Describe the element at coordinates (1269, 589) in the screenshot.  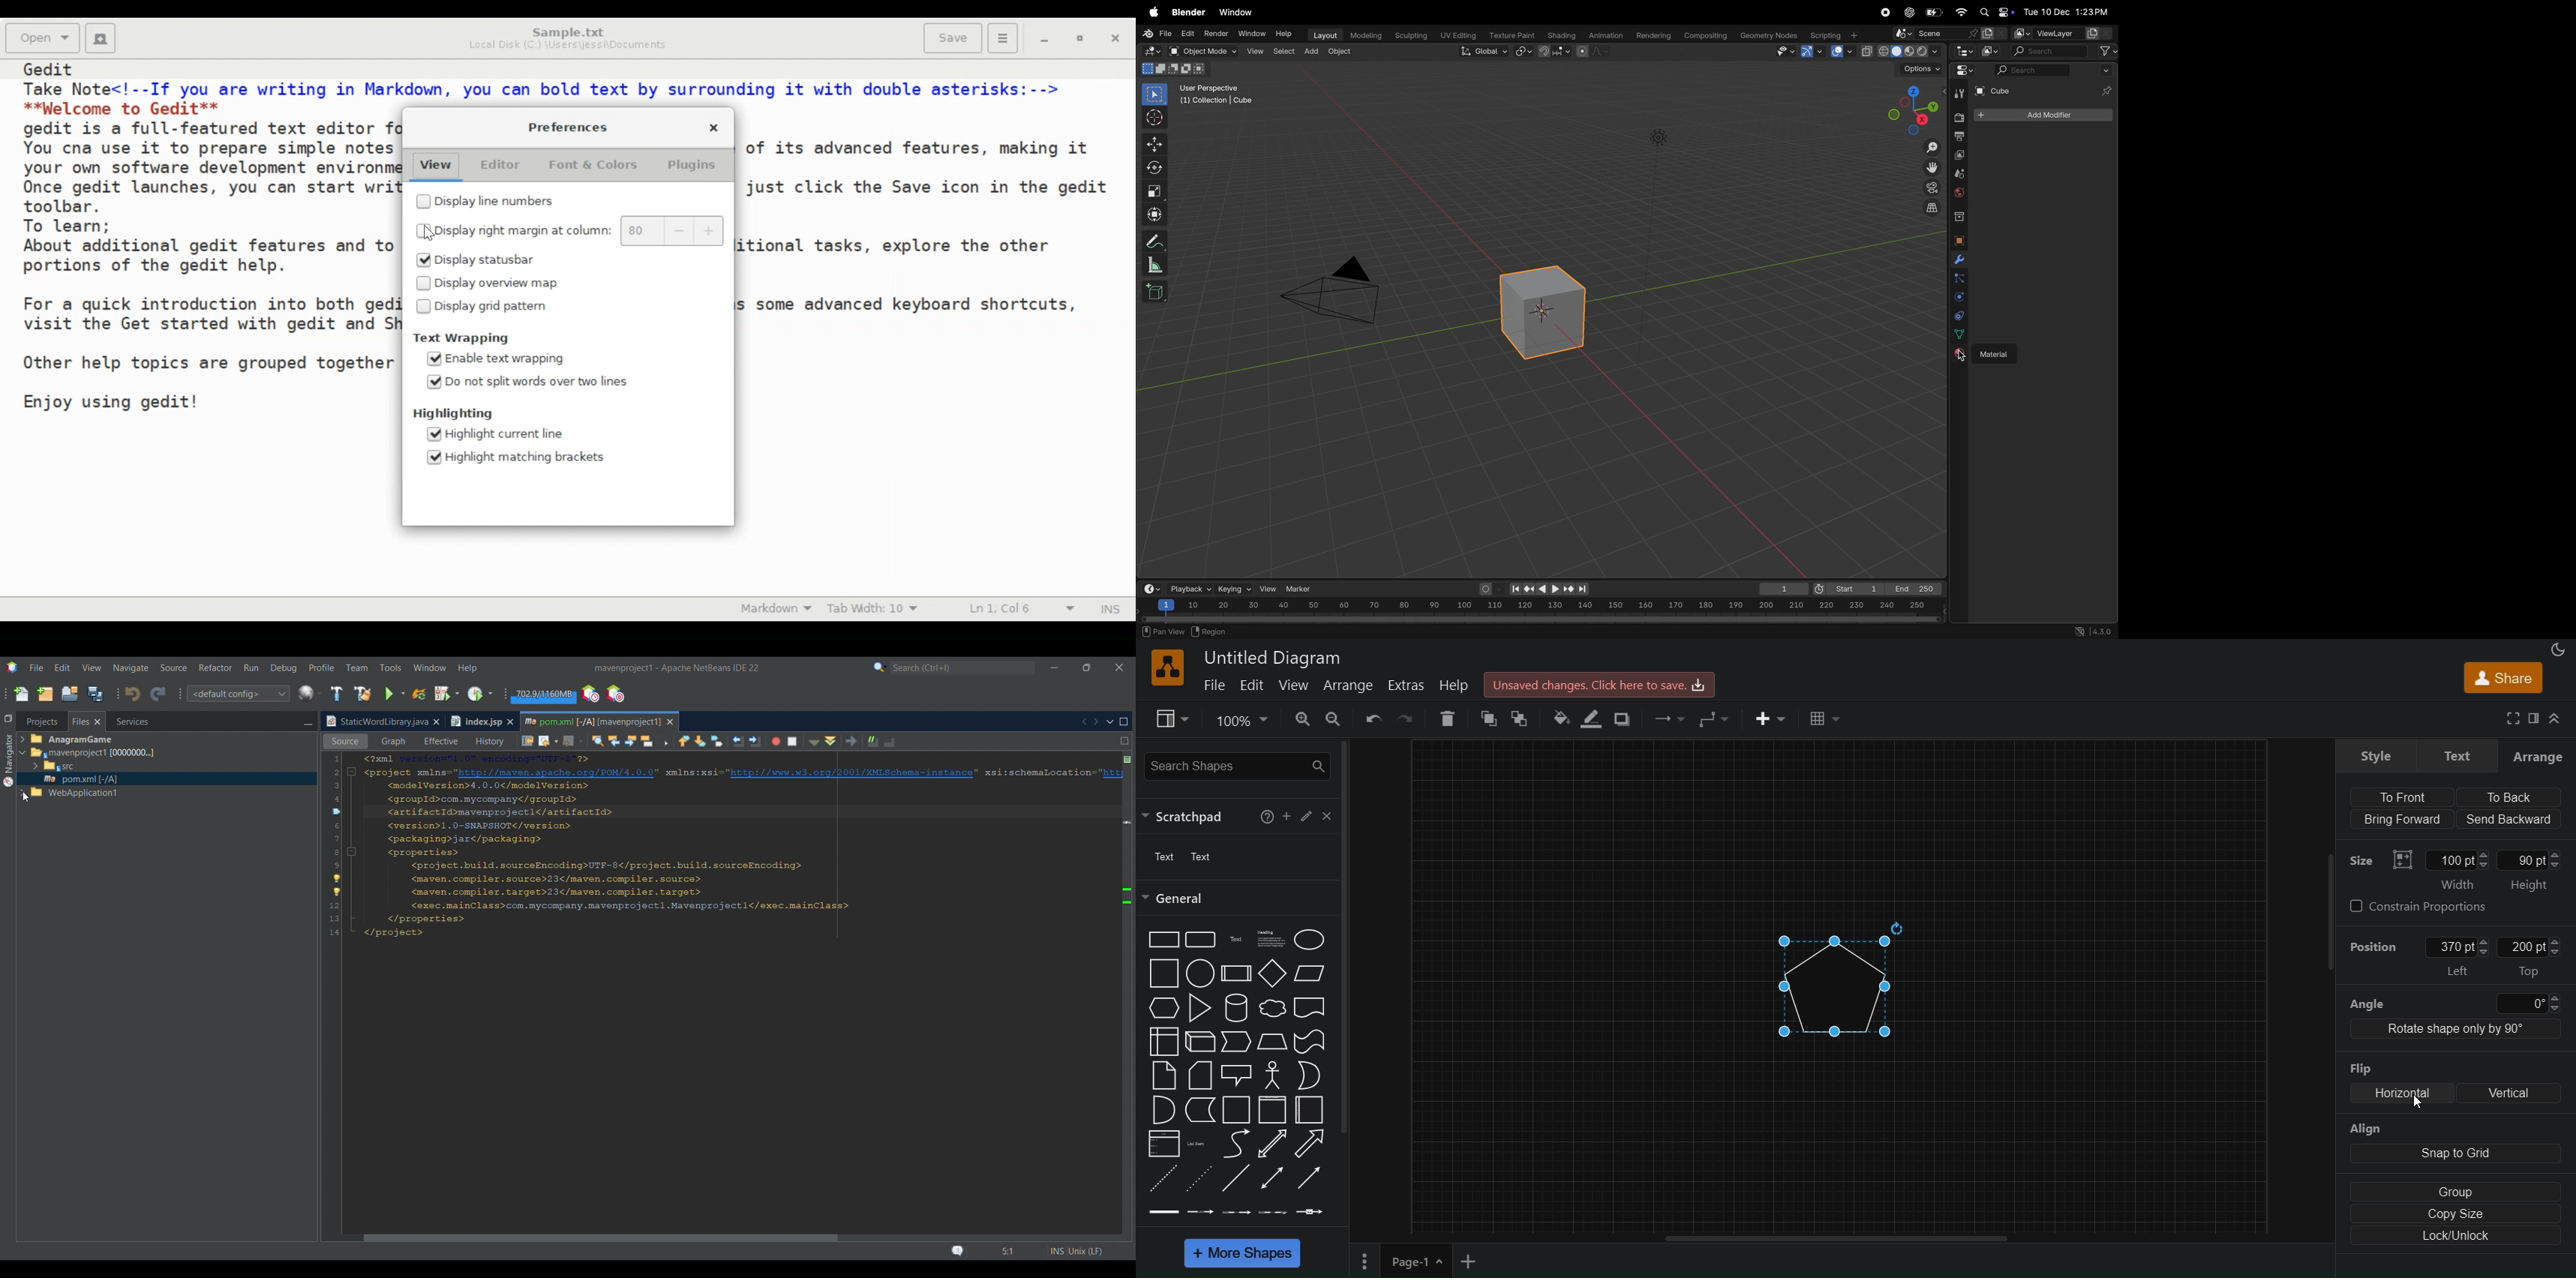
I see `view` at that location.